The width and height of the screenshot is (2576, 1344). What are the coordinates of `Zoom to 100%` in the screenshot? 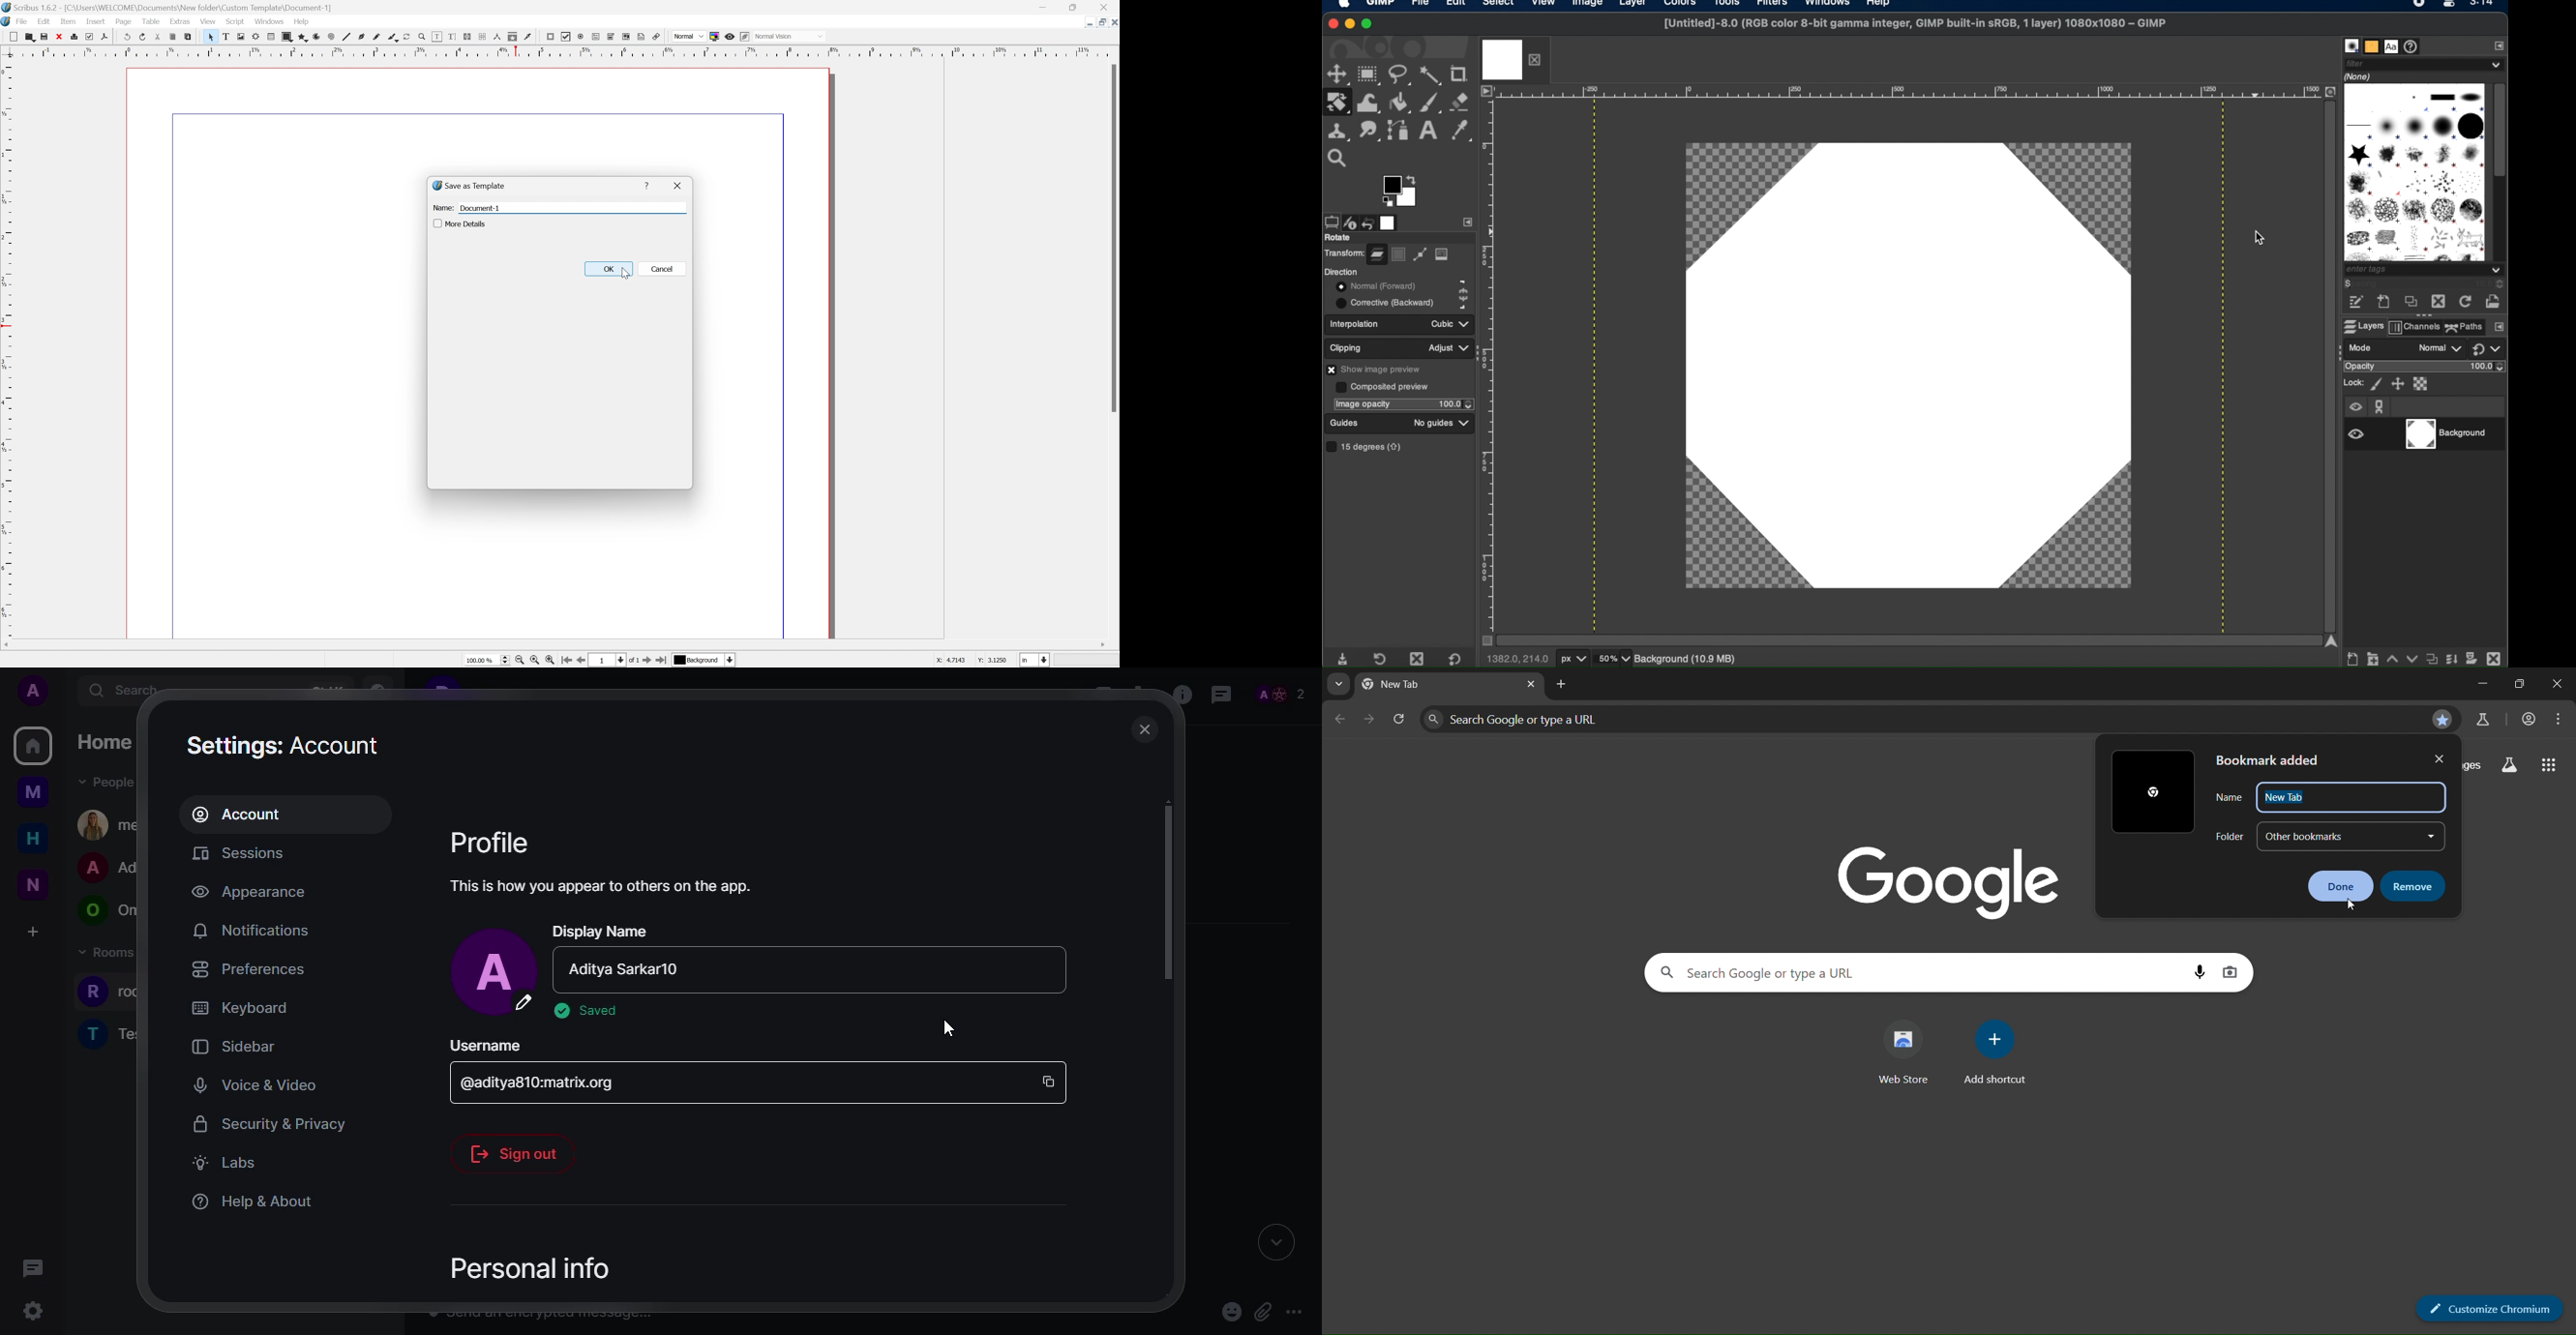 It's located at (533, 661).